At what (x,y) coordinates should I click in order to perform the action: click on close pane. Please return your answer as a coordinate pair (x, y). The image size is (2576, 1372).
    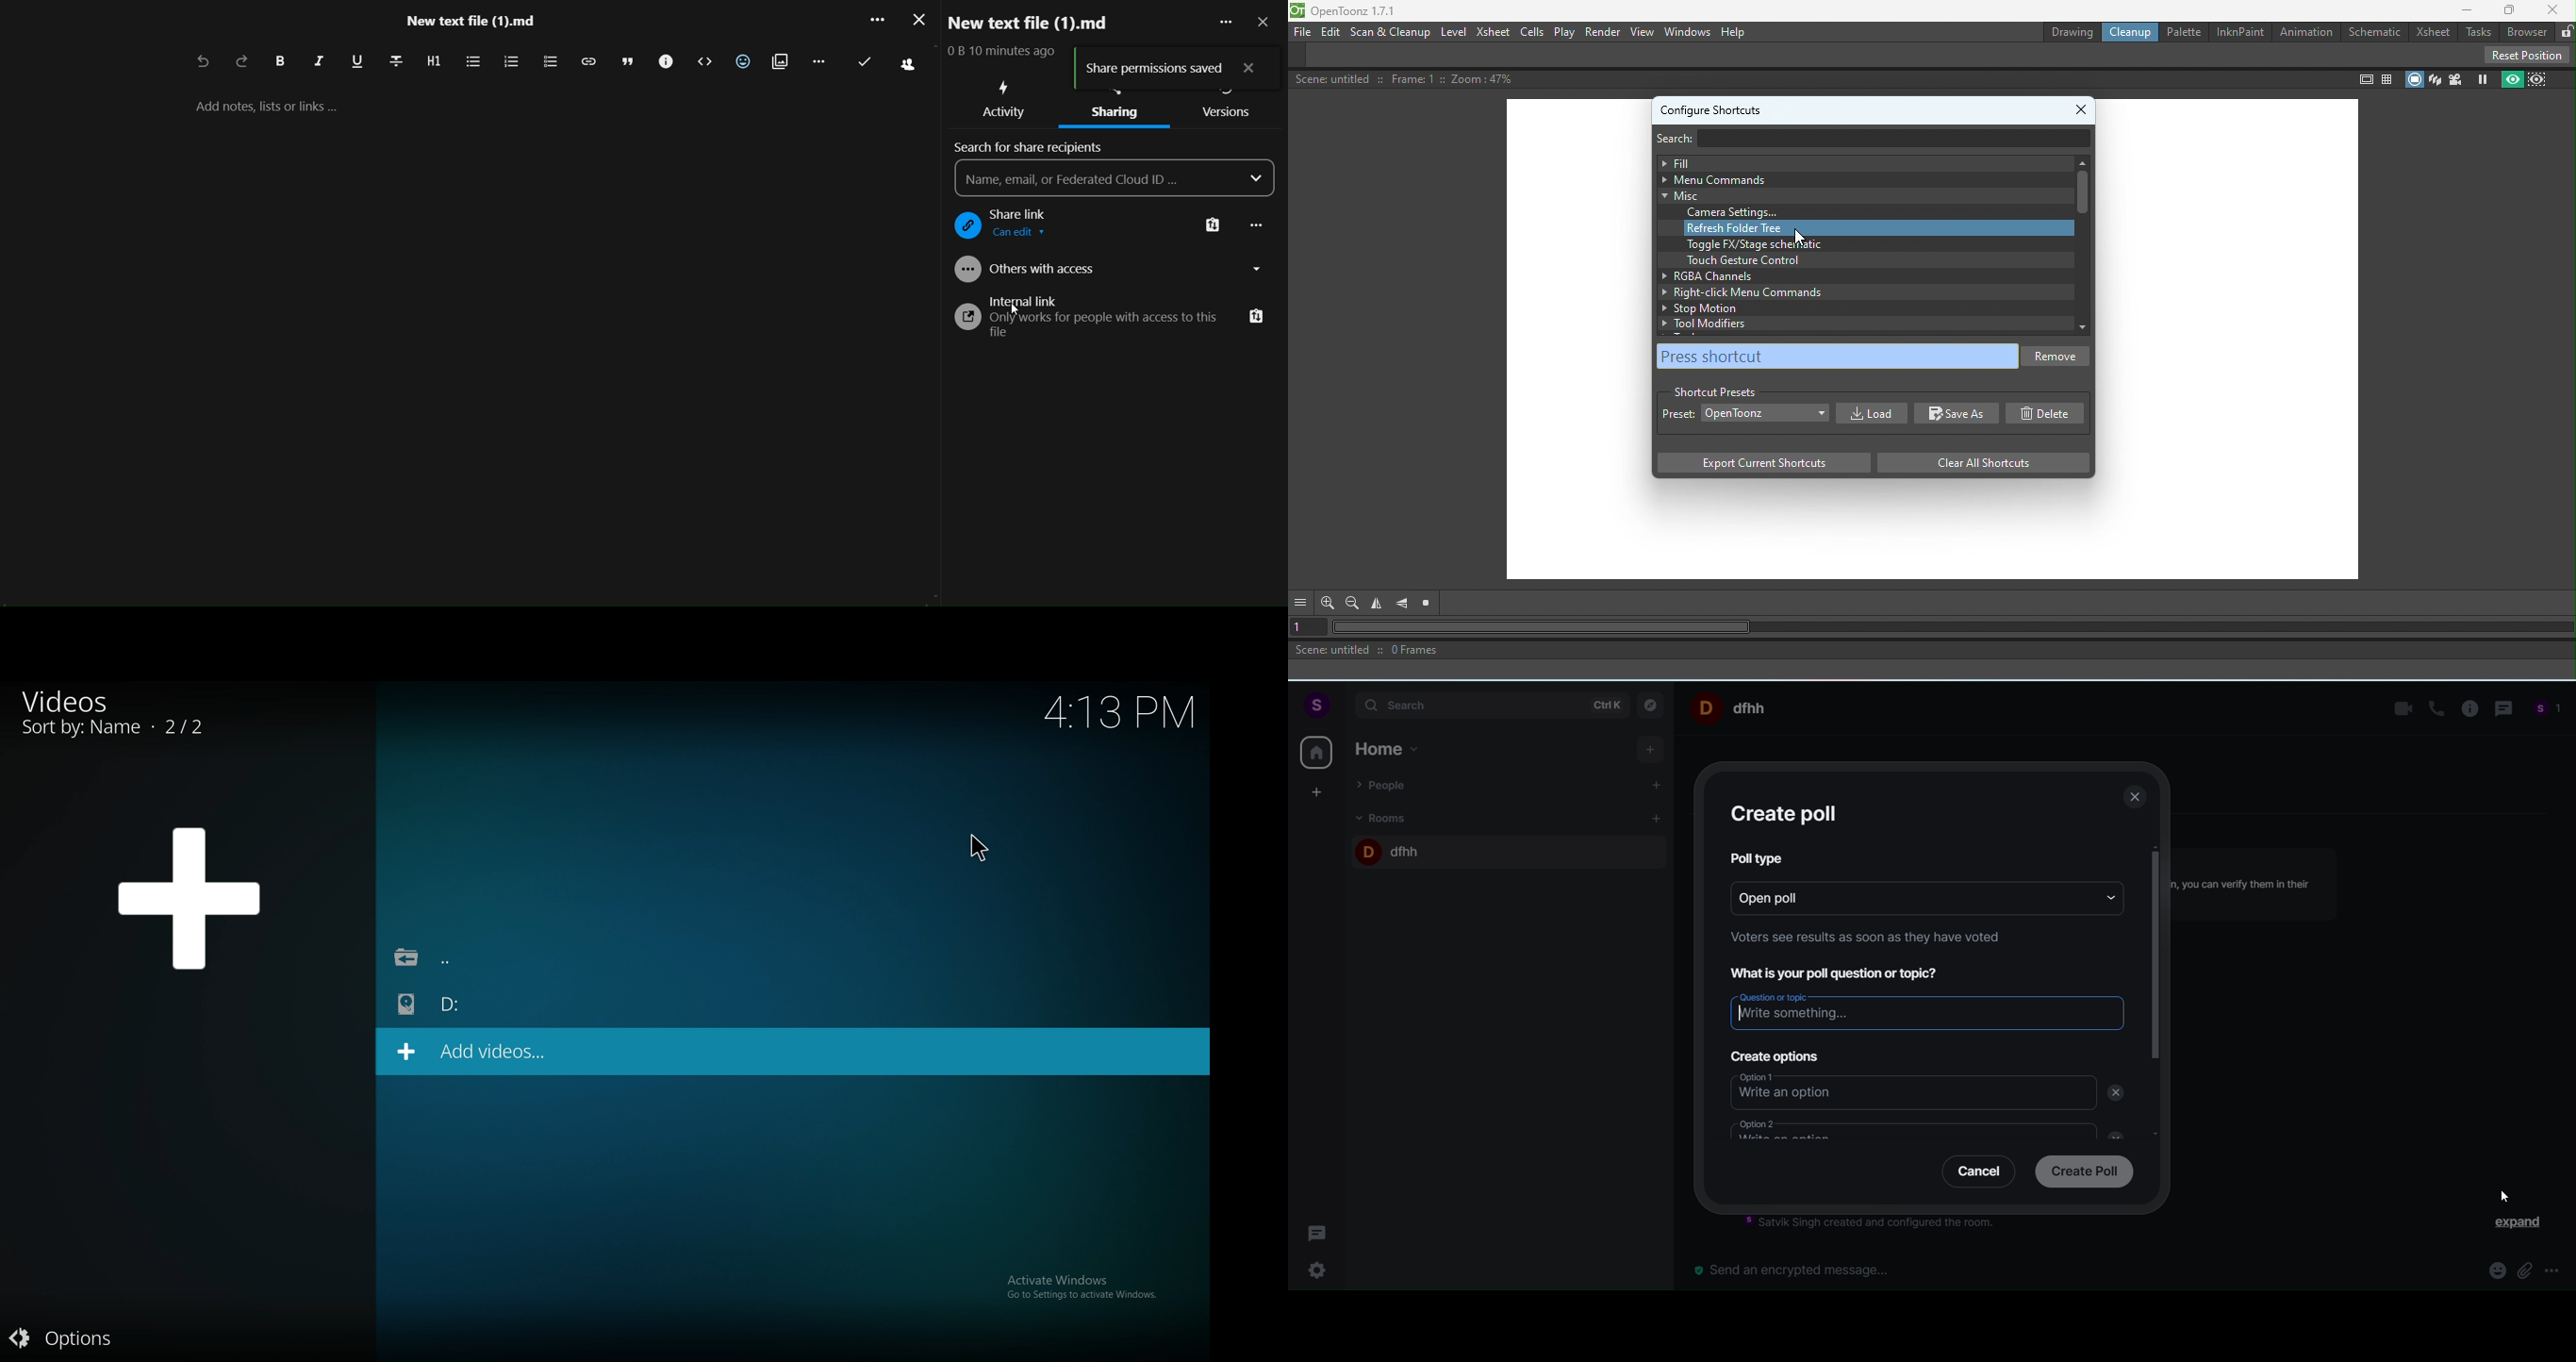
    Looking at the image, I should click on (1265, 23).